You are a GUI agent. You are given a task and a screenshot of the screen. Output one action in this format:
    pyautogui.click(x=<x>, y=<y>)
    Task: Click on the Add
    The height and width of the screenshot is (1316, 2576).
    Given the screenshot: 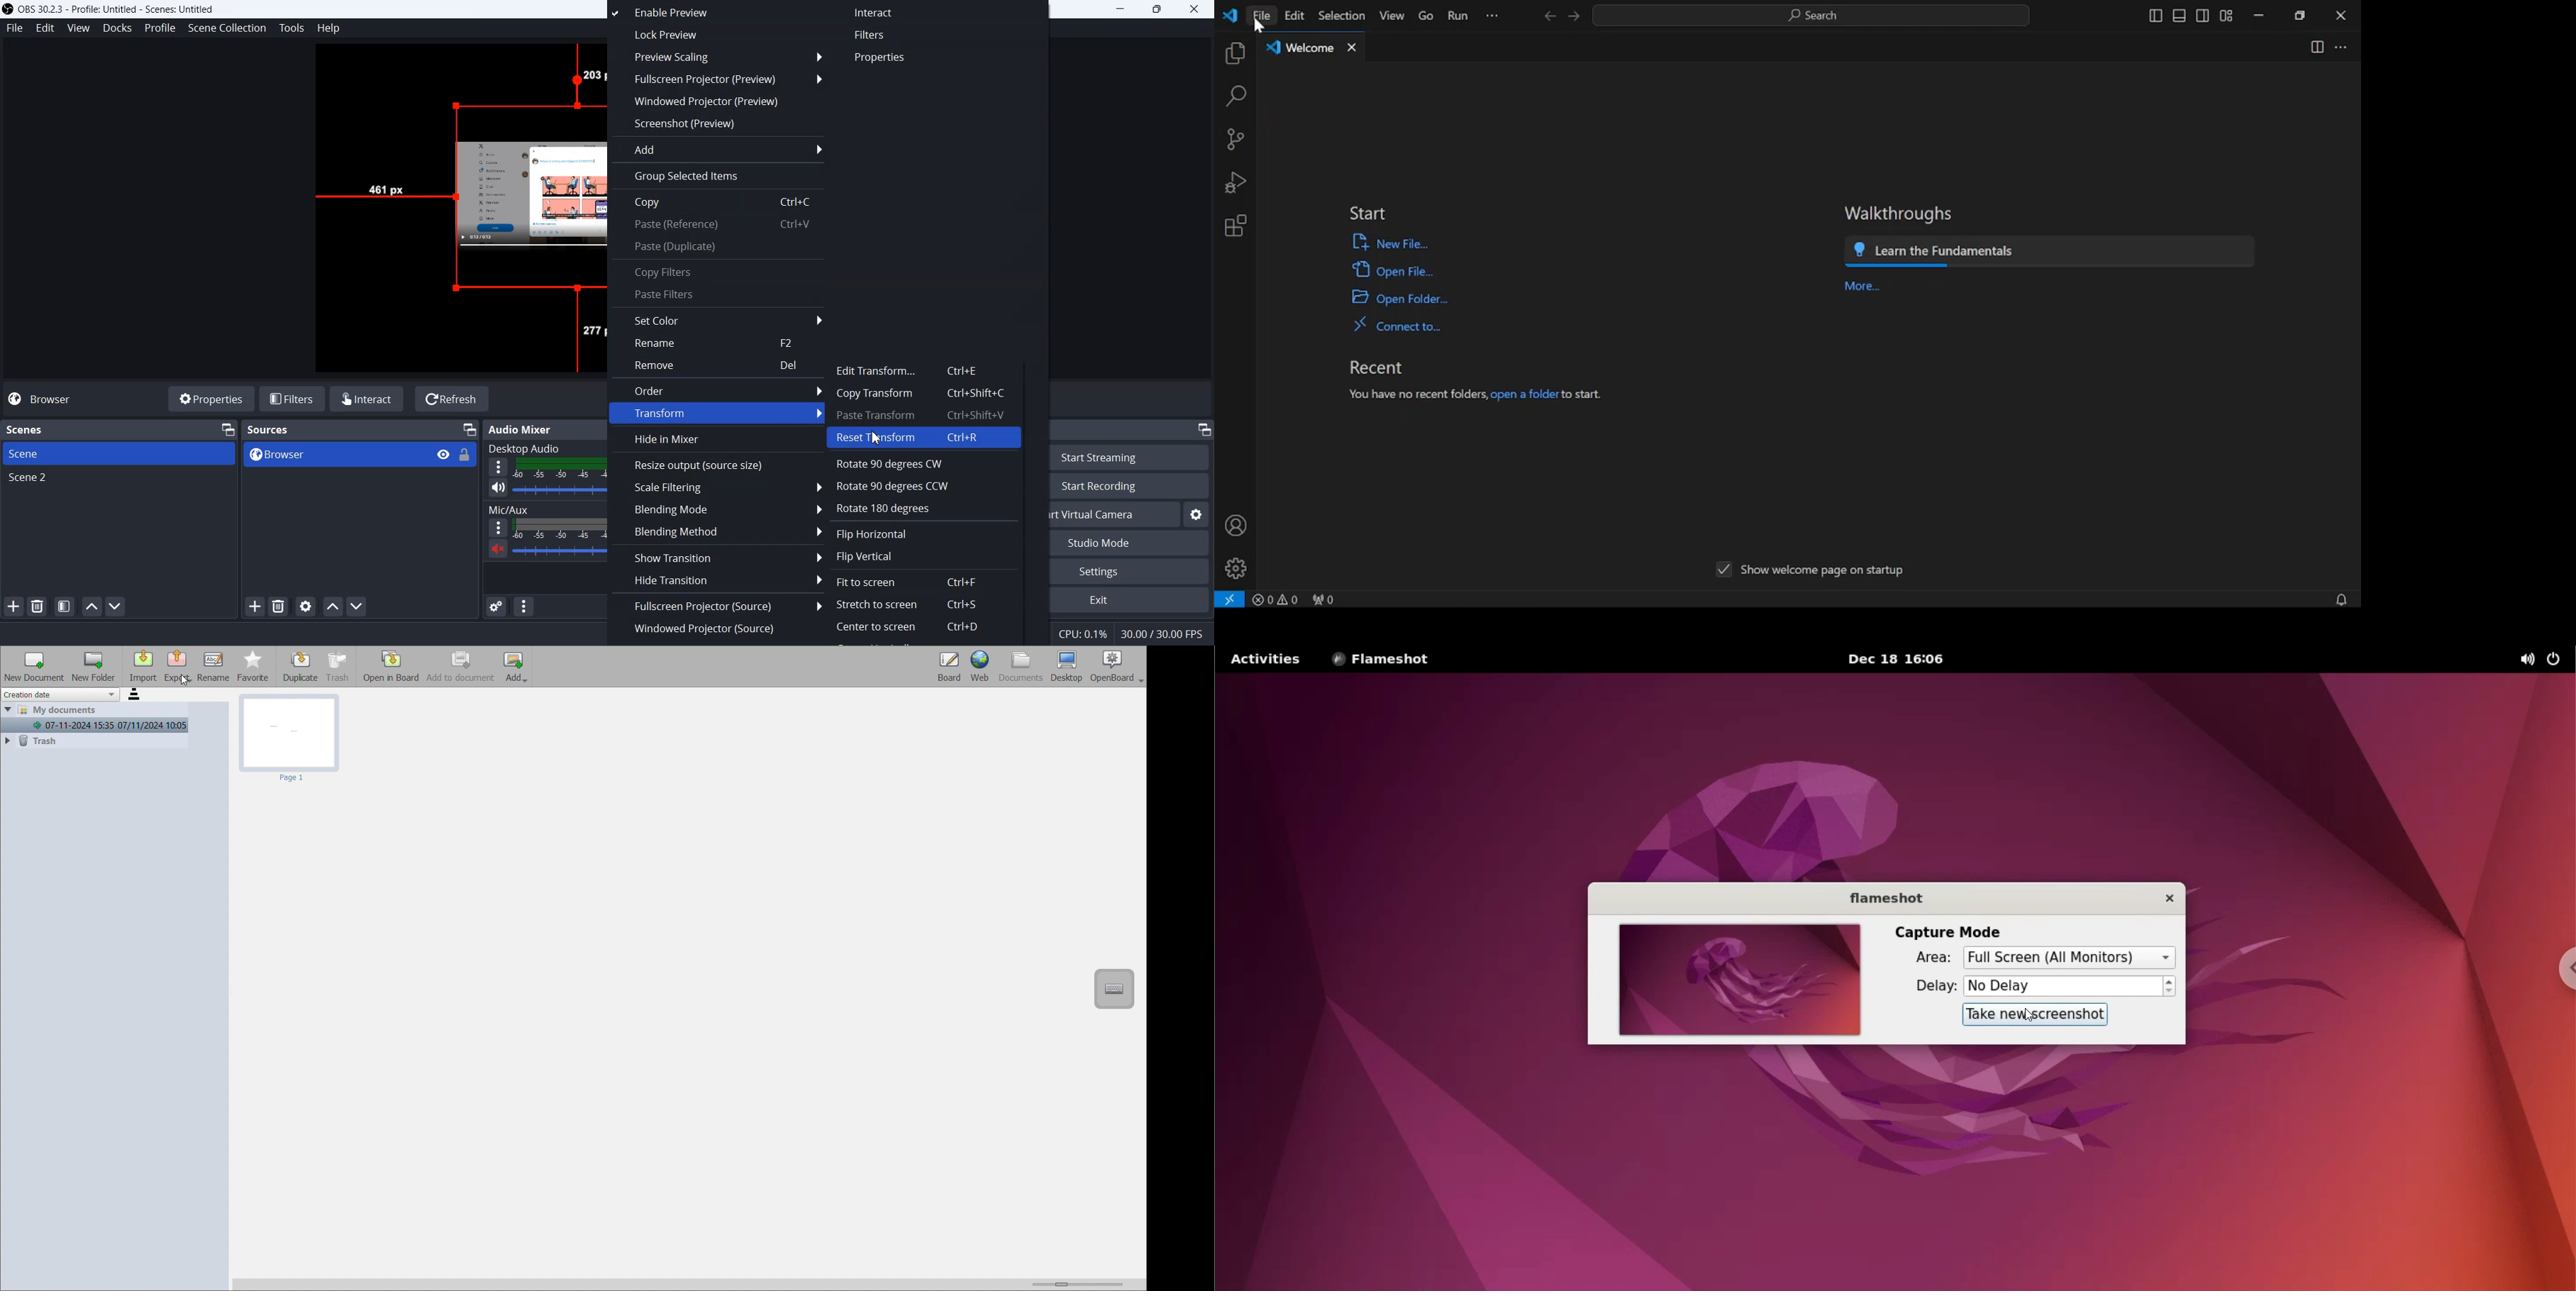 What is the action you would take?
    pyautogui.click(x=717, y=148)
    